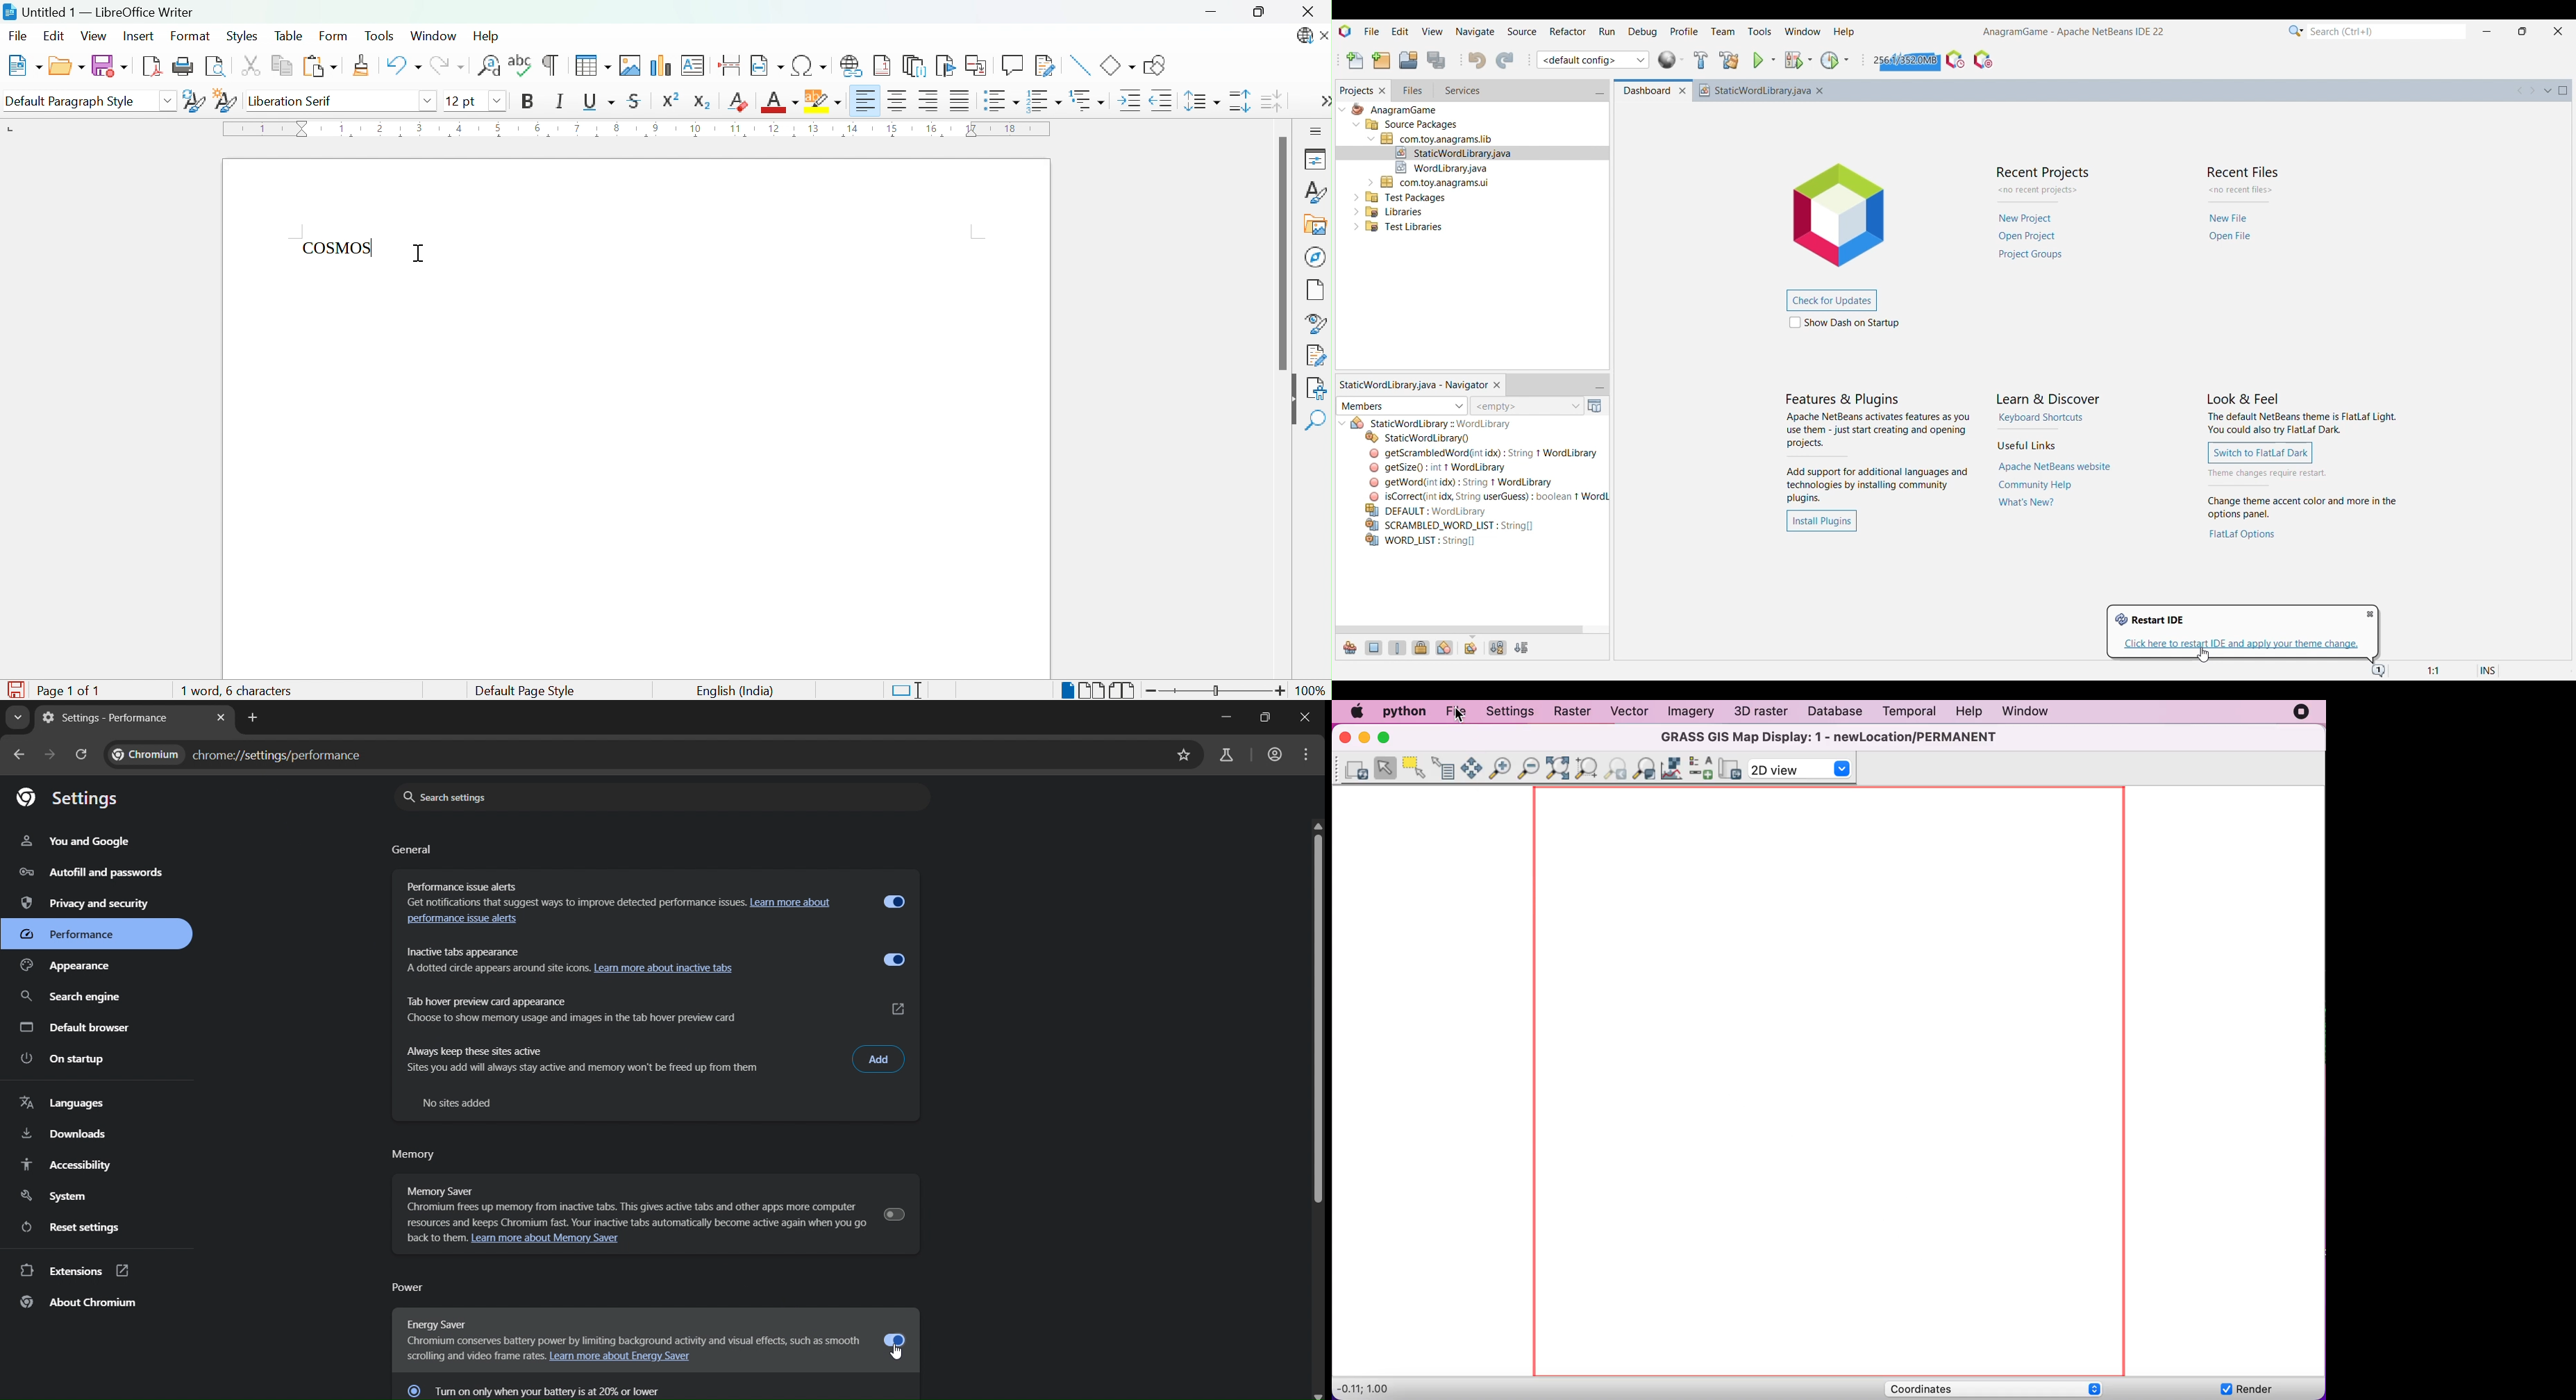 The height and width of the screenshot is (1400, 2576). Describe the element at coordinates (1477, 60) in the screenshot. I see `Undo` at that location.